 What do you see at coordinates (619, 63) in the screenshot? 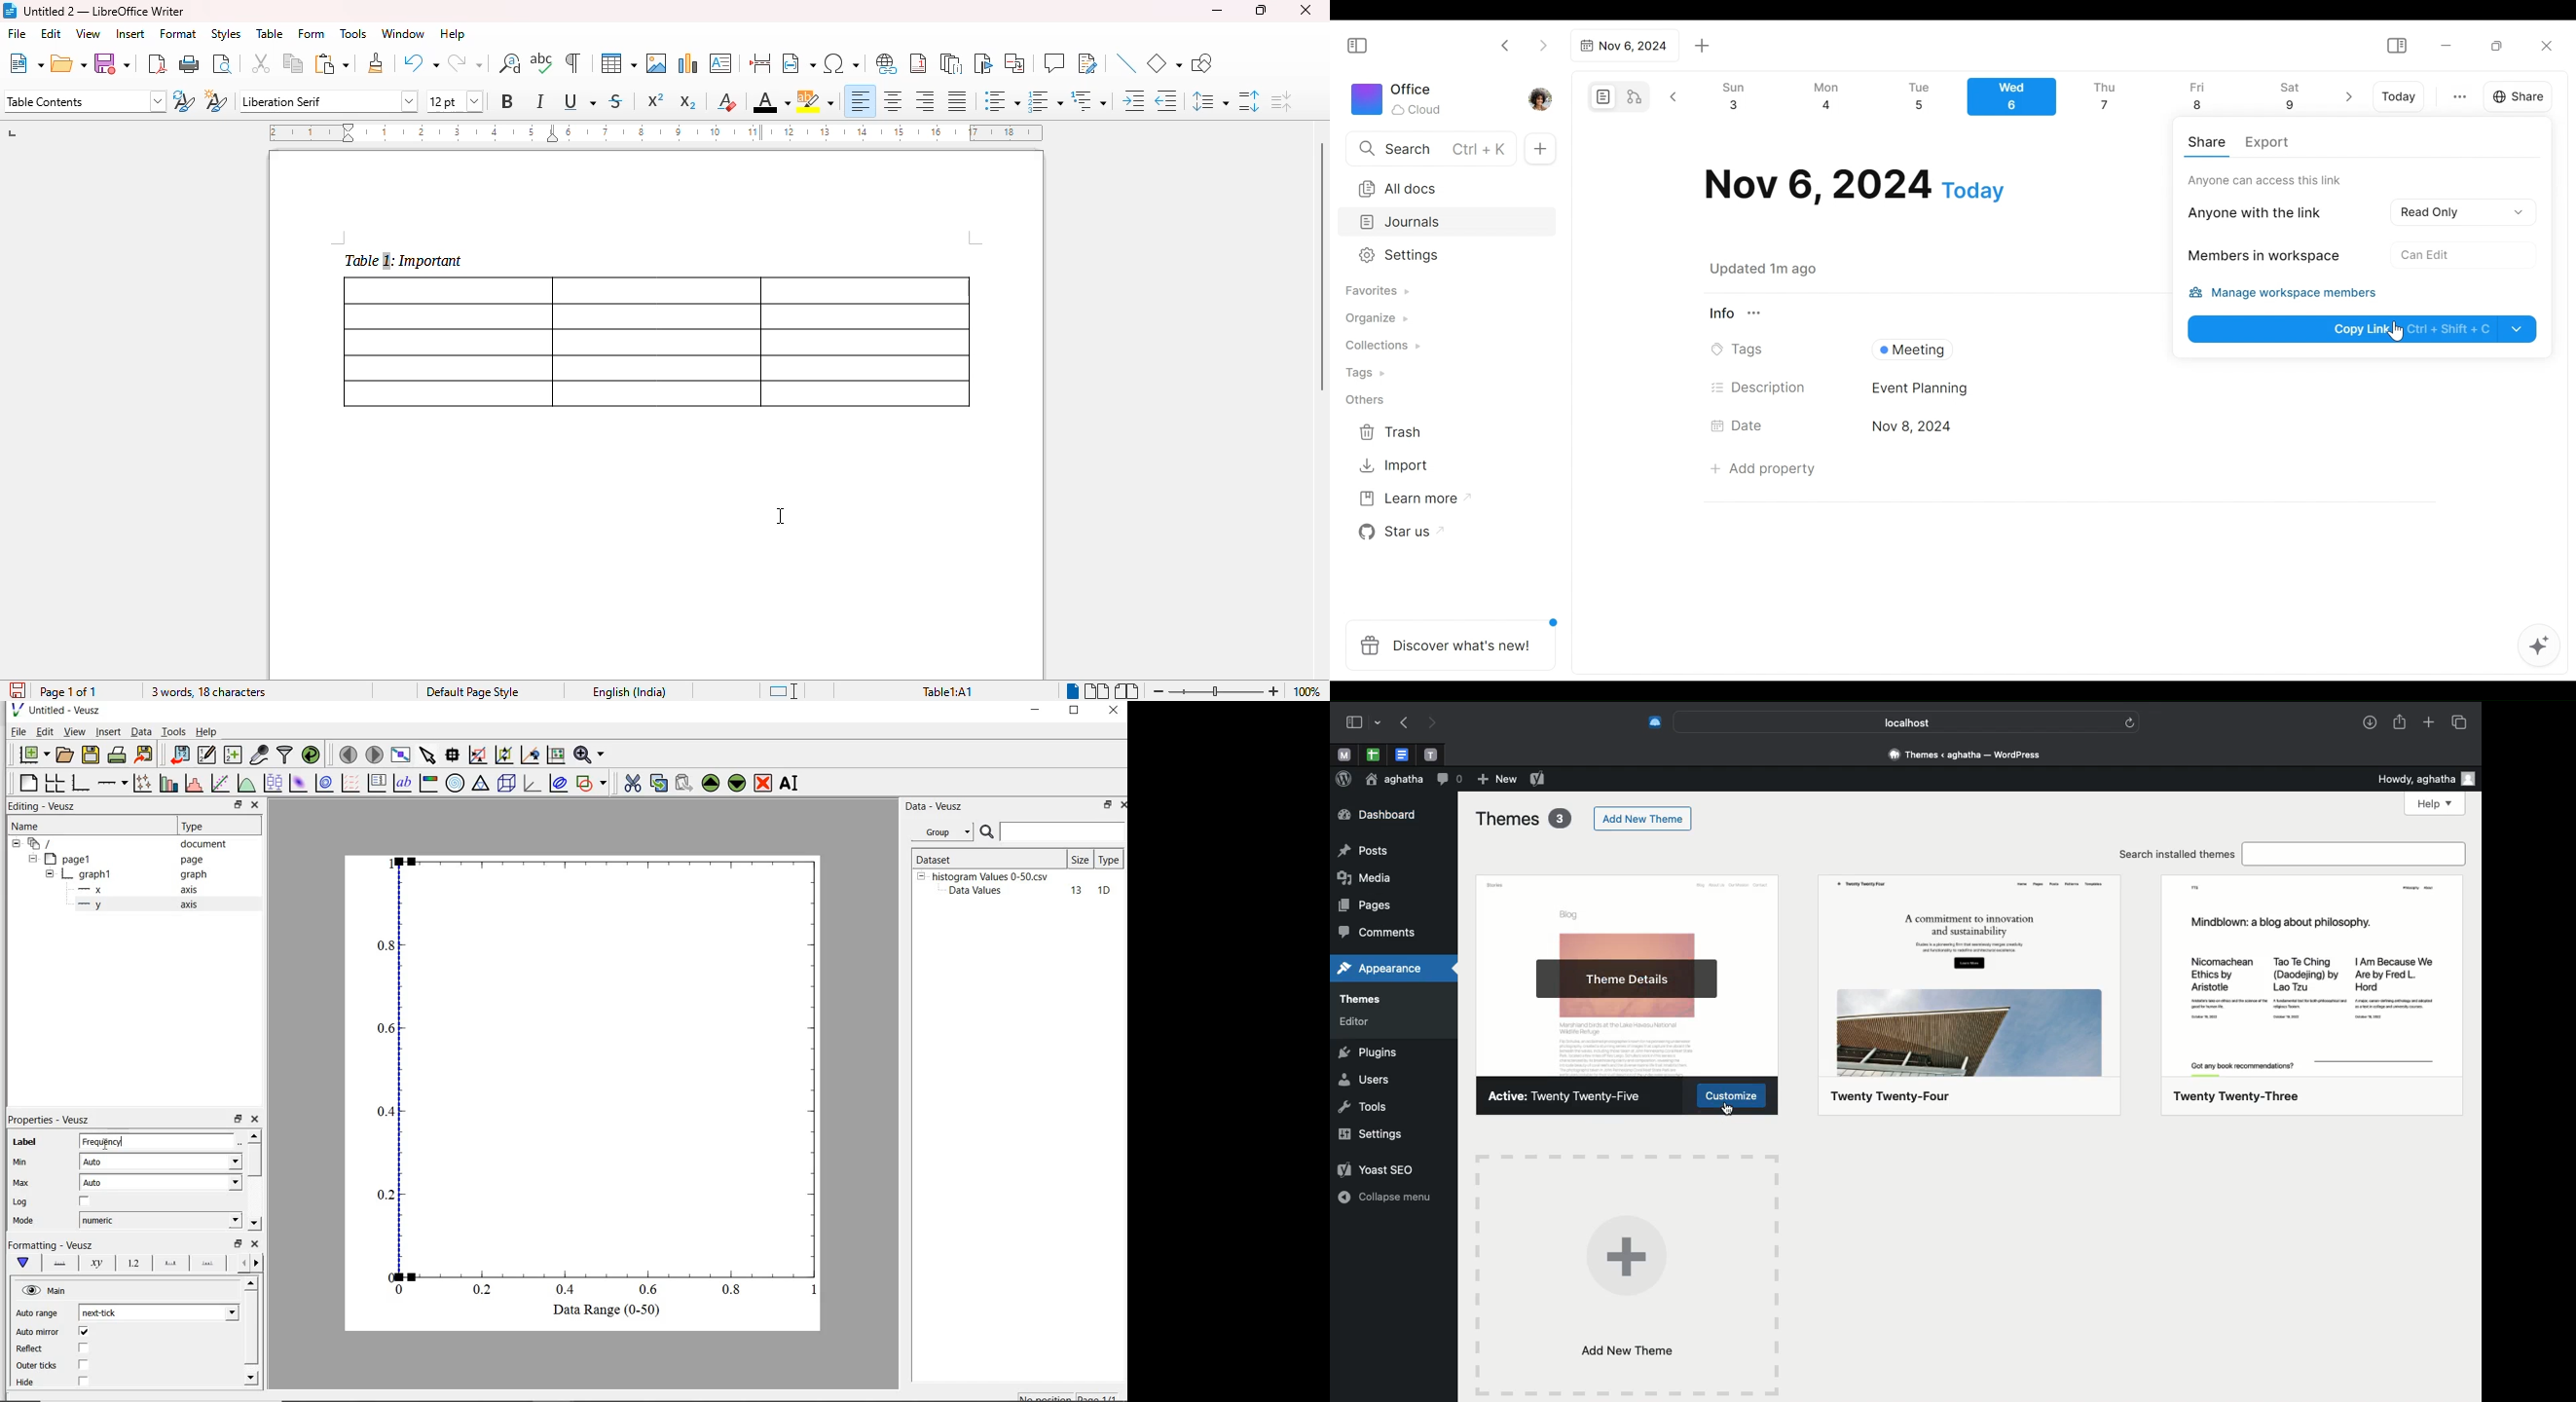
I see `table` at bounding box center [619, 63].